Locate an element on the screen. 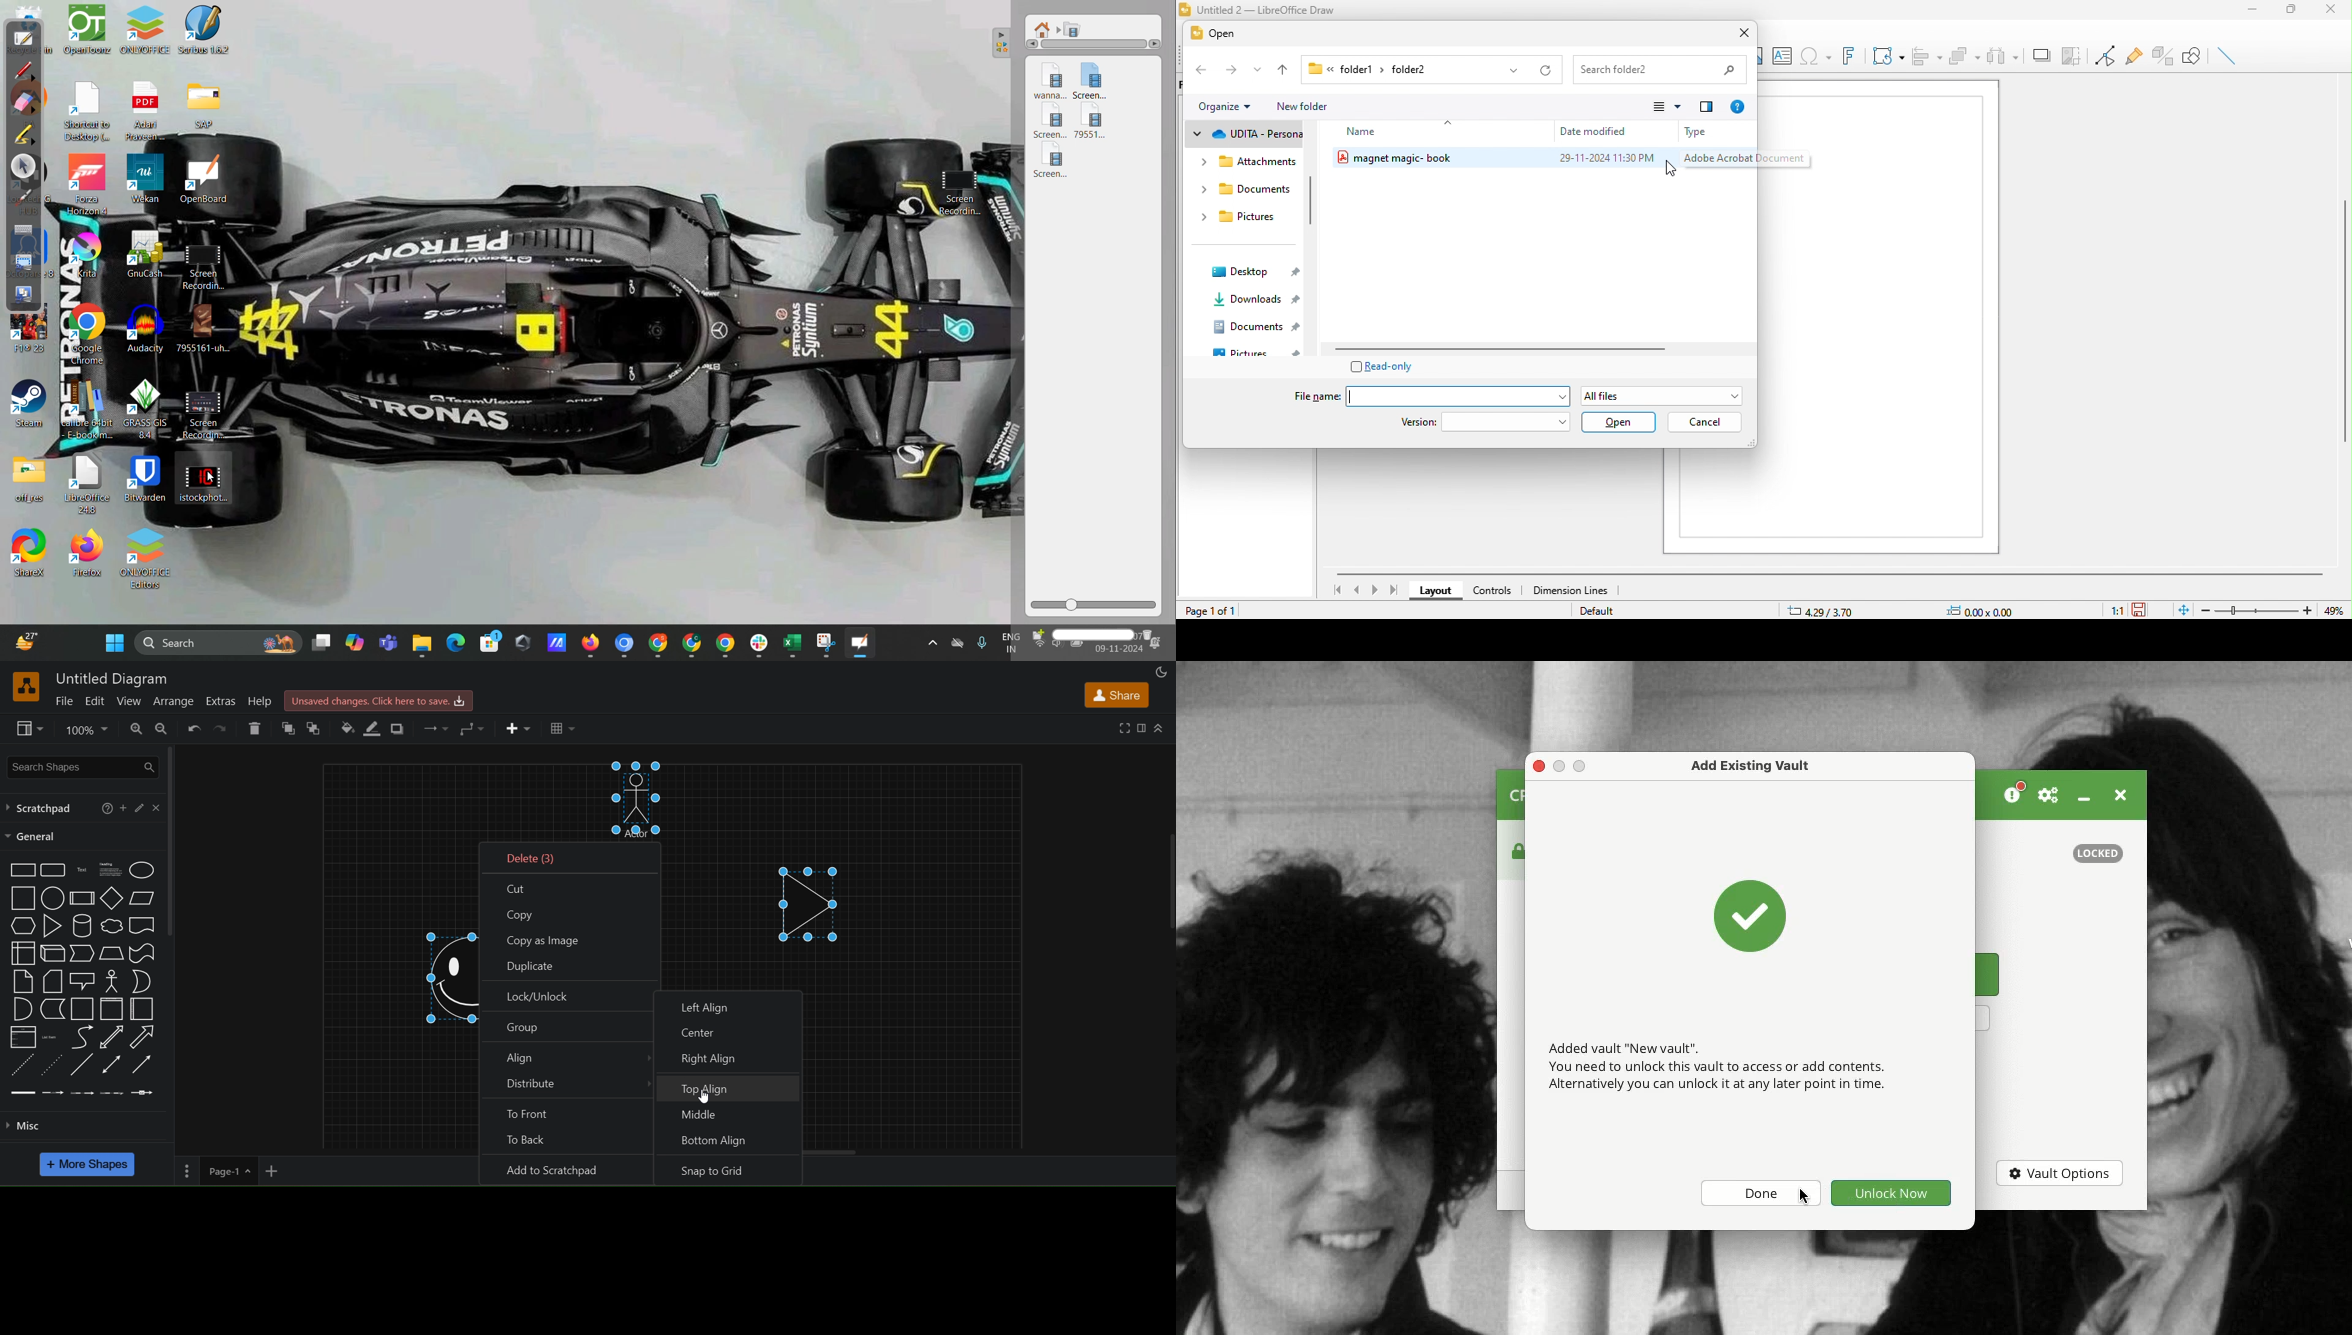 The width and height of the screenshot is (2352, 1344). date modified is located at coordinates (1611, 131).